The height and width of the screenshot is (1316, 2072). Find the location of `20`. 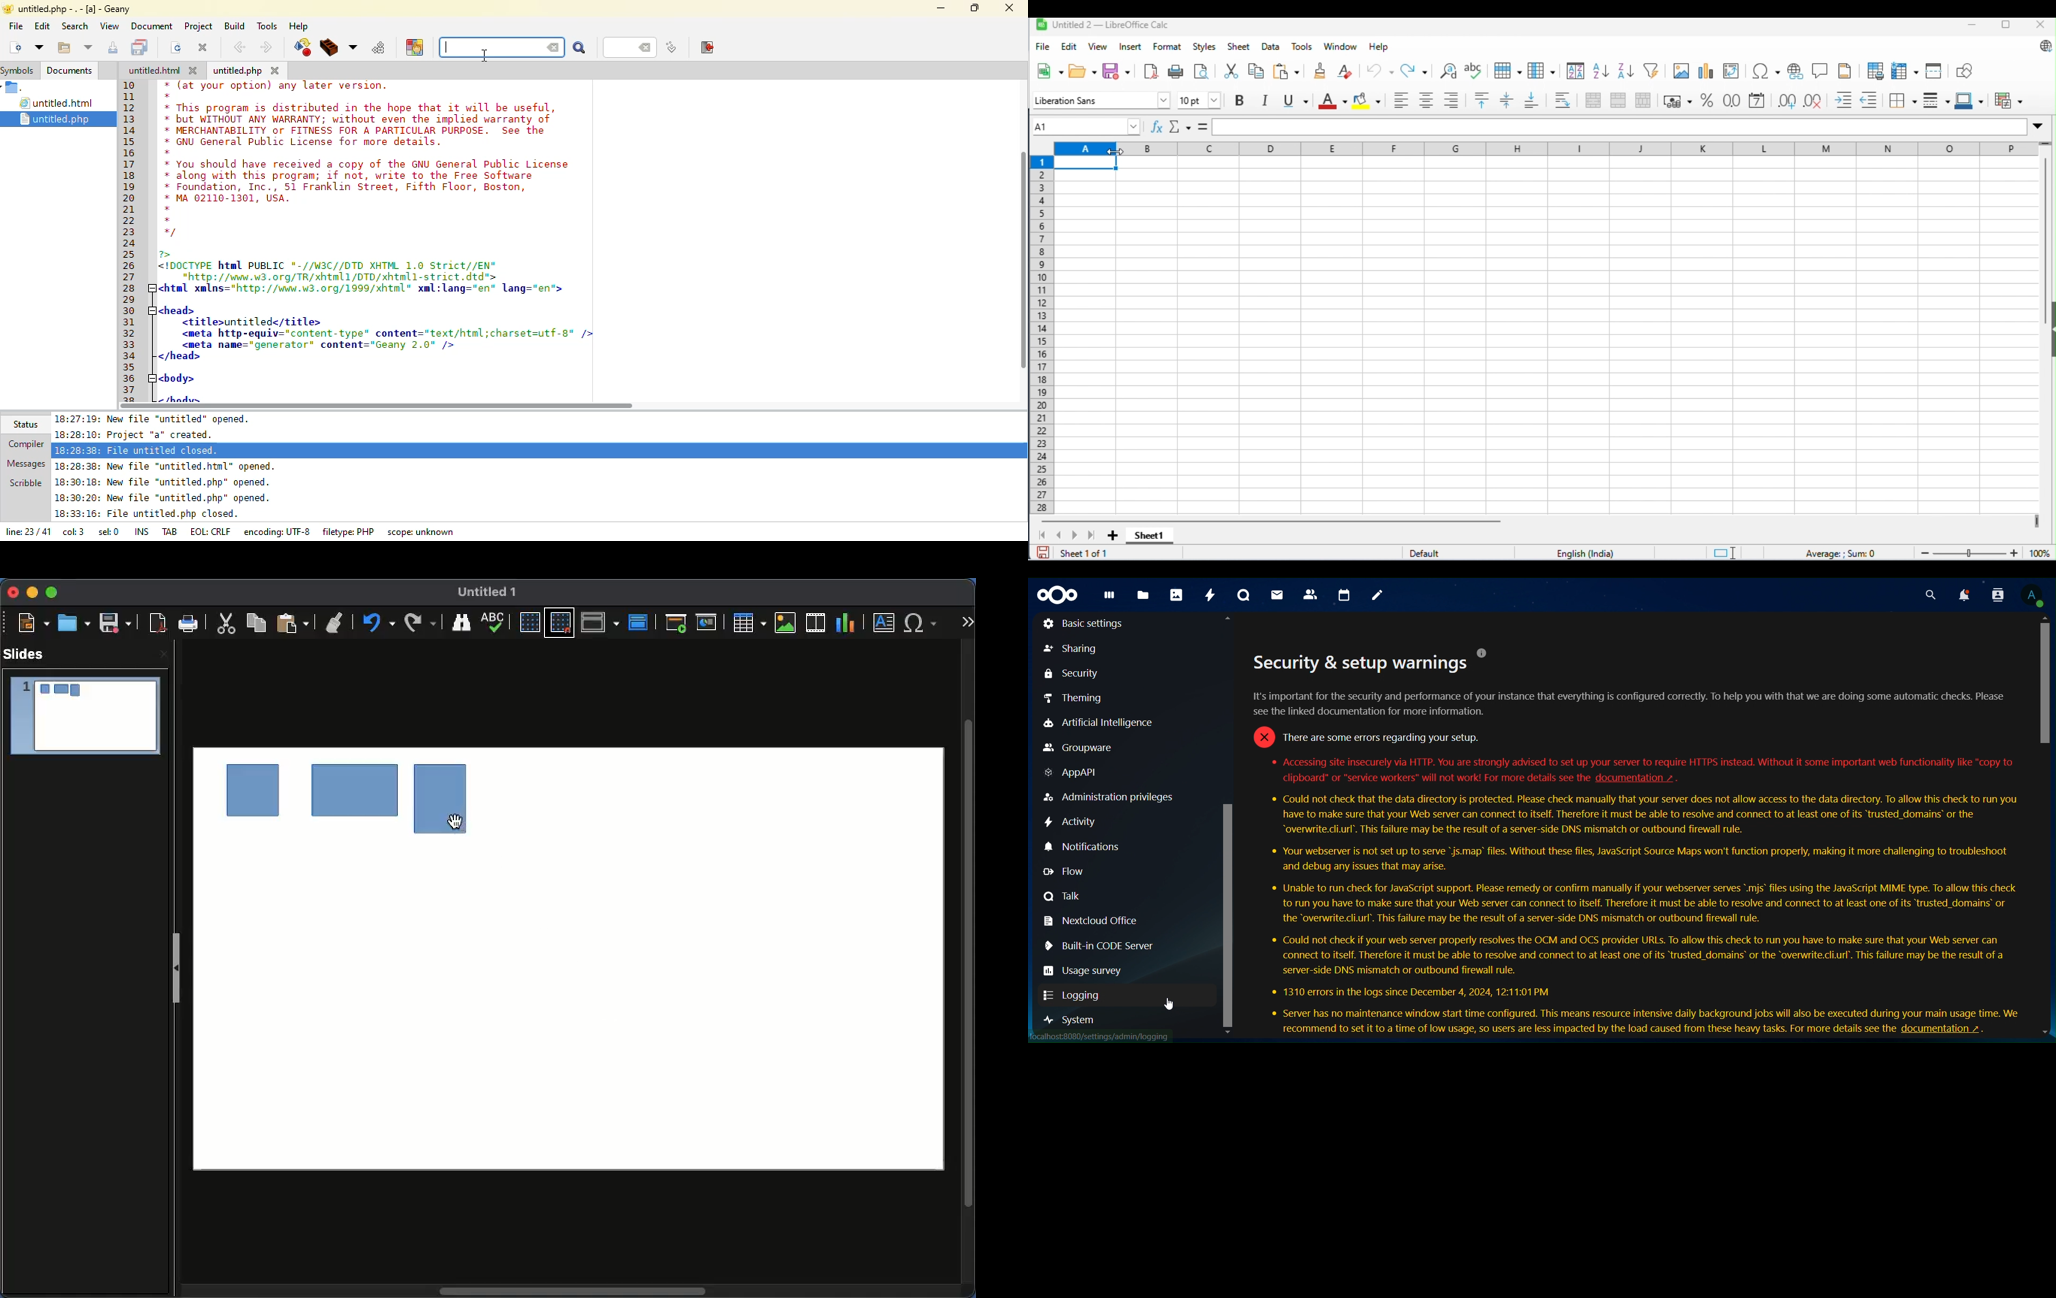

20 is located at coordinates (129, 197).